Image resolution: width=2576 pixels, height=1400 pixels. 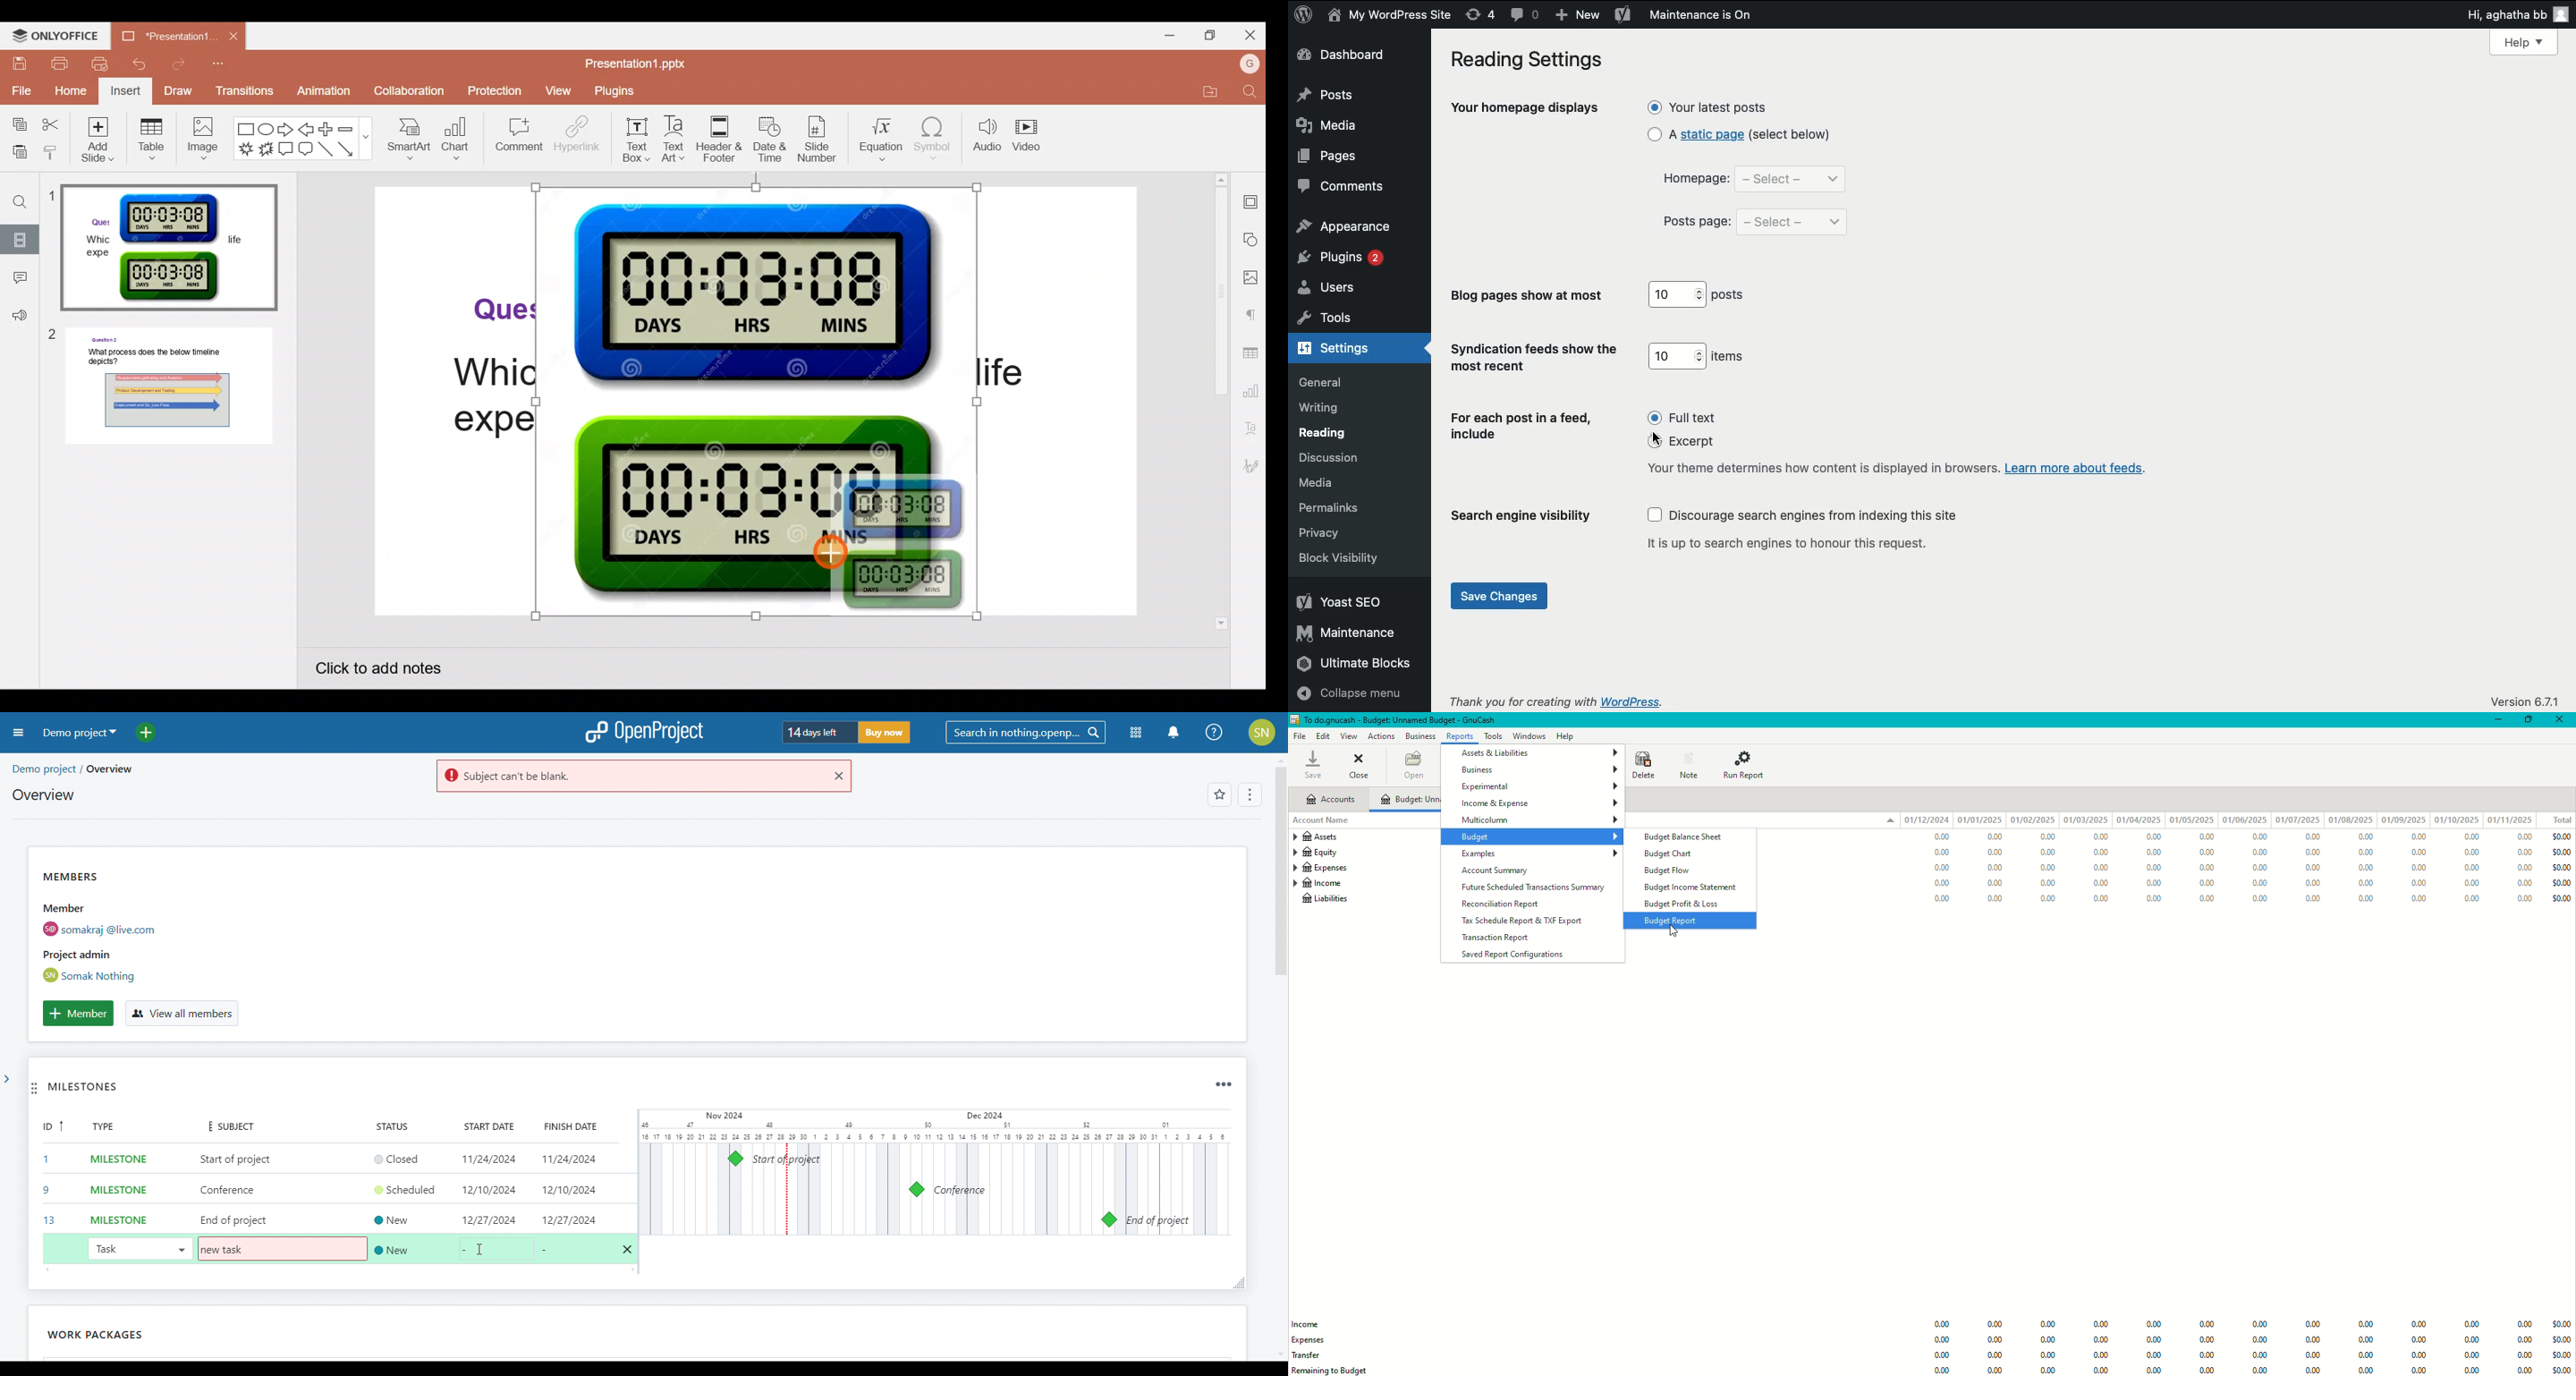 I want to click on Assets, so click(x=1320, y=838).